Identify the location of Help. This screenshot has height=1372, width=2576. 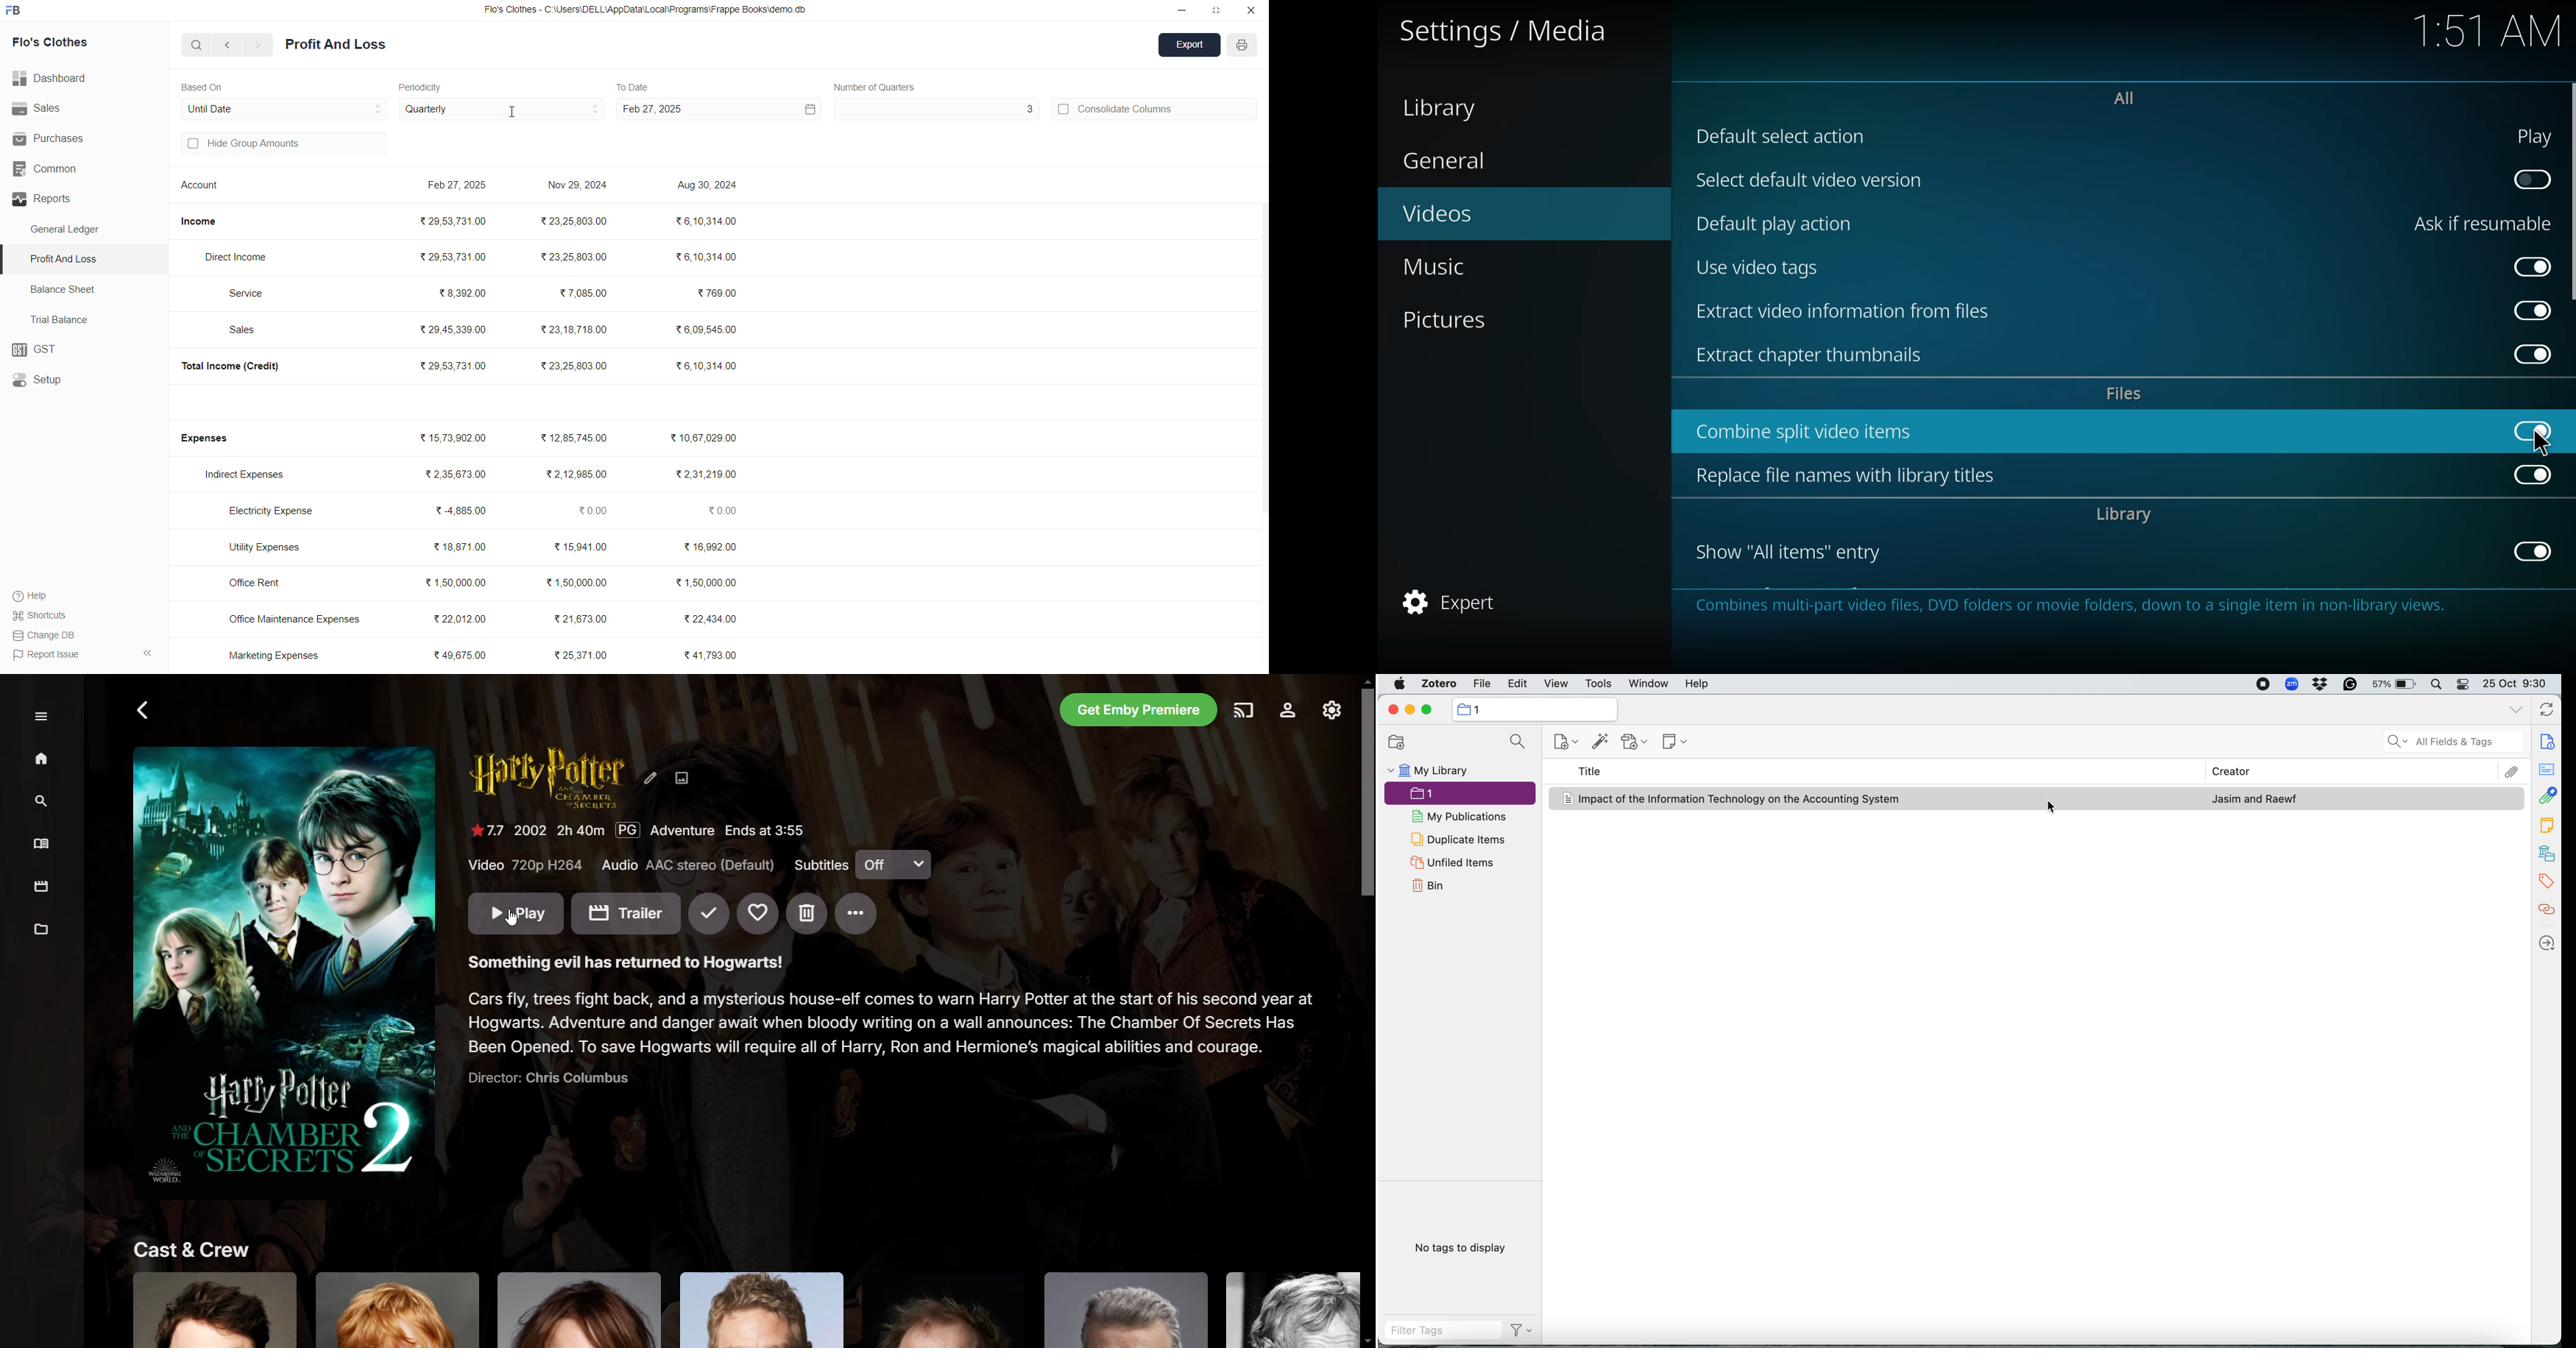
(36, 595).